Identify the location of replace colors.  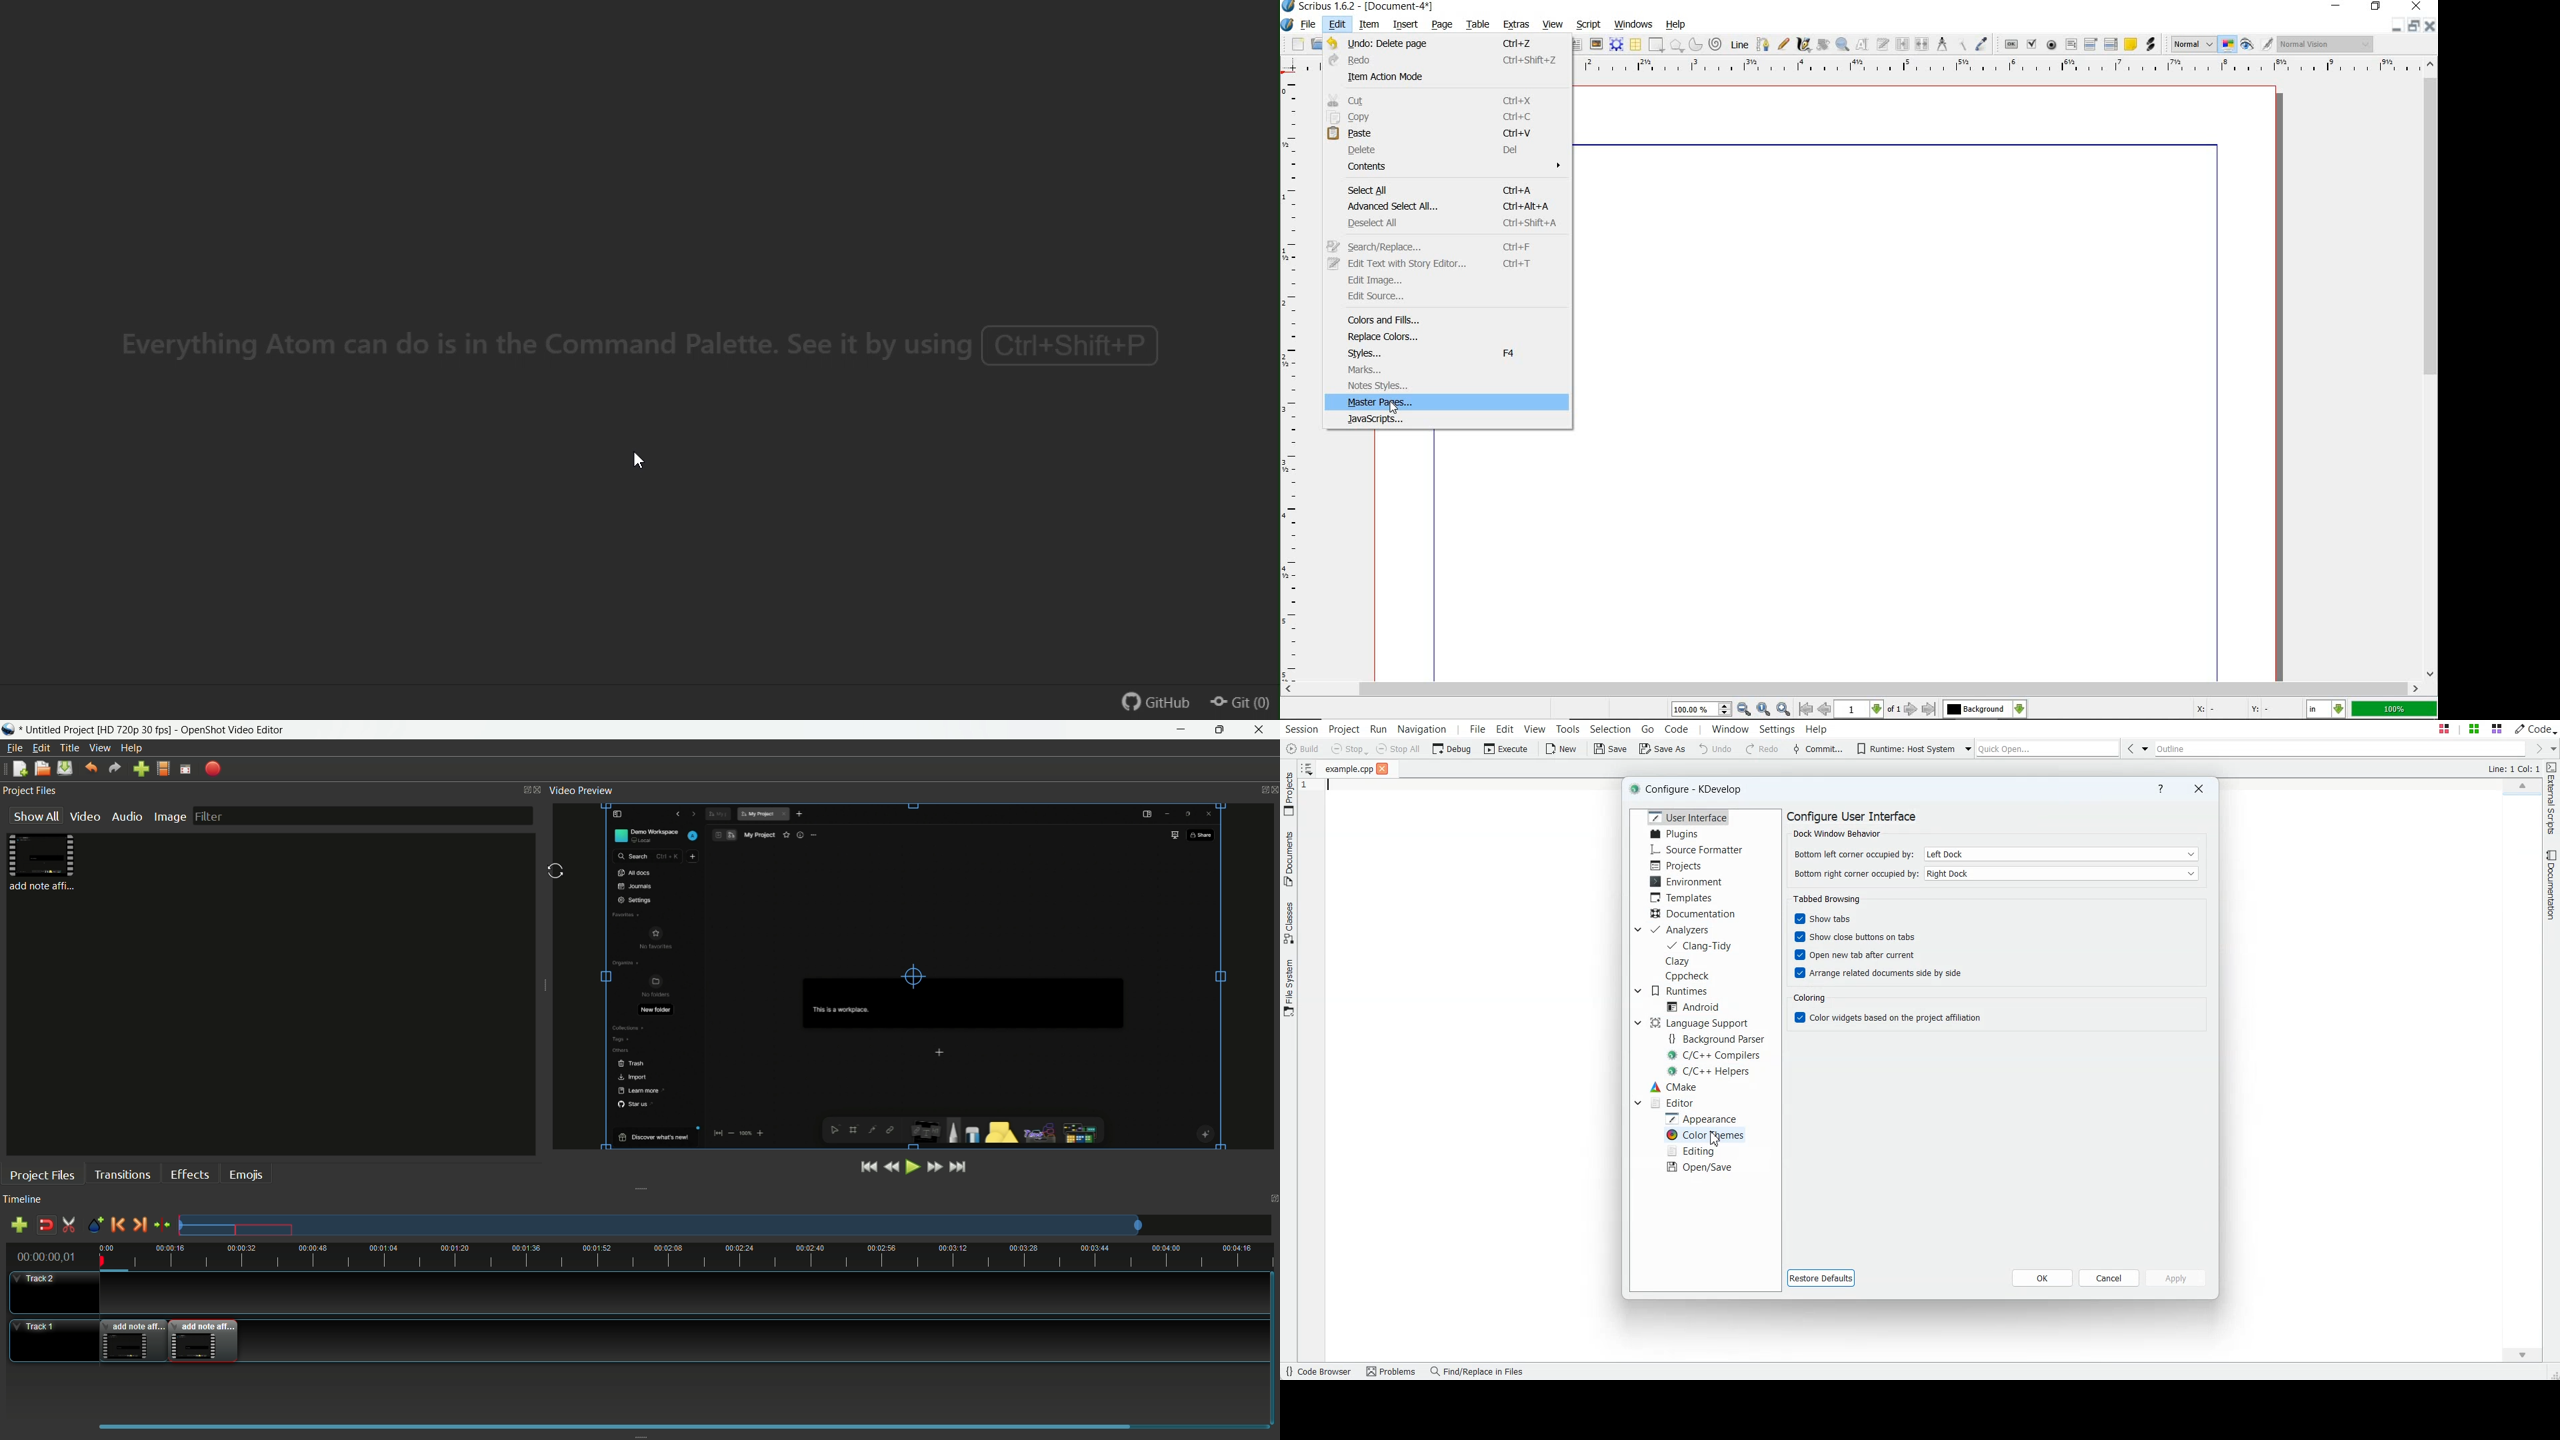
(1459, 337).